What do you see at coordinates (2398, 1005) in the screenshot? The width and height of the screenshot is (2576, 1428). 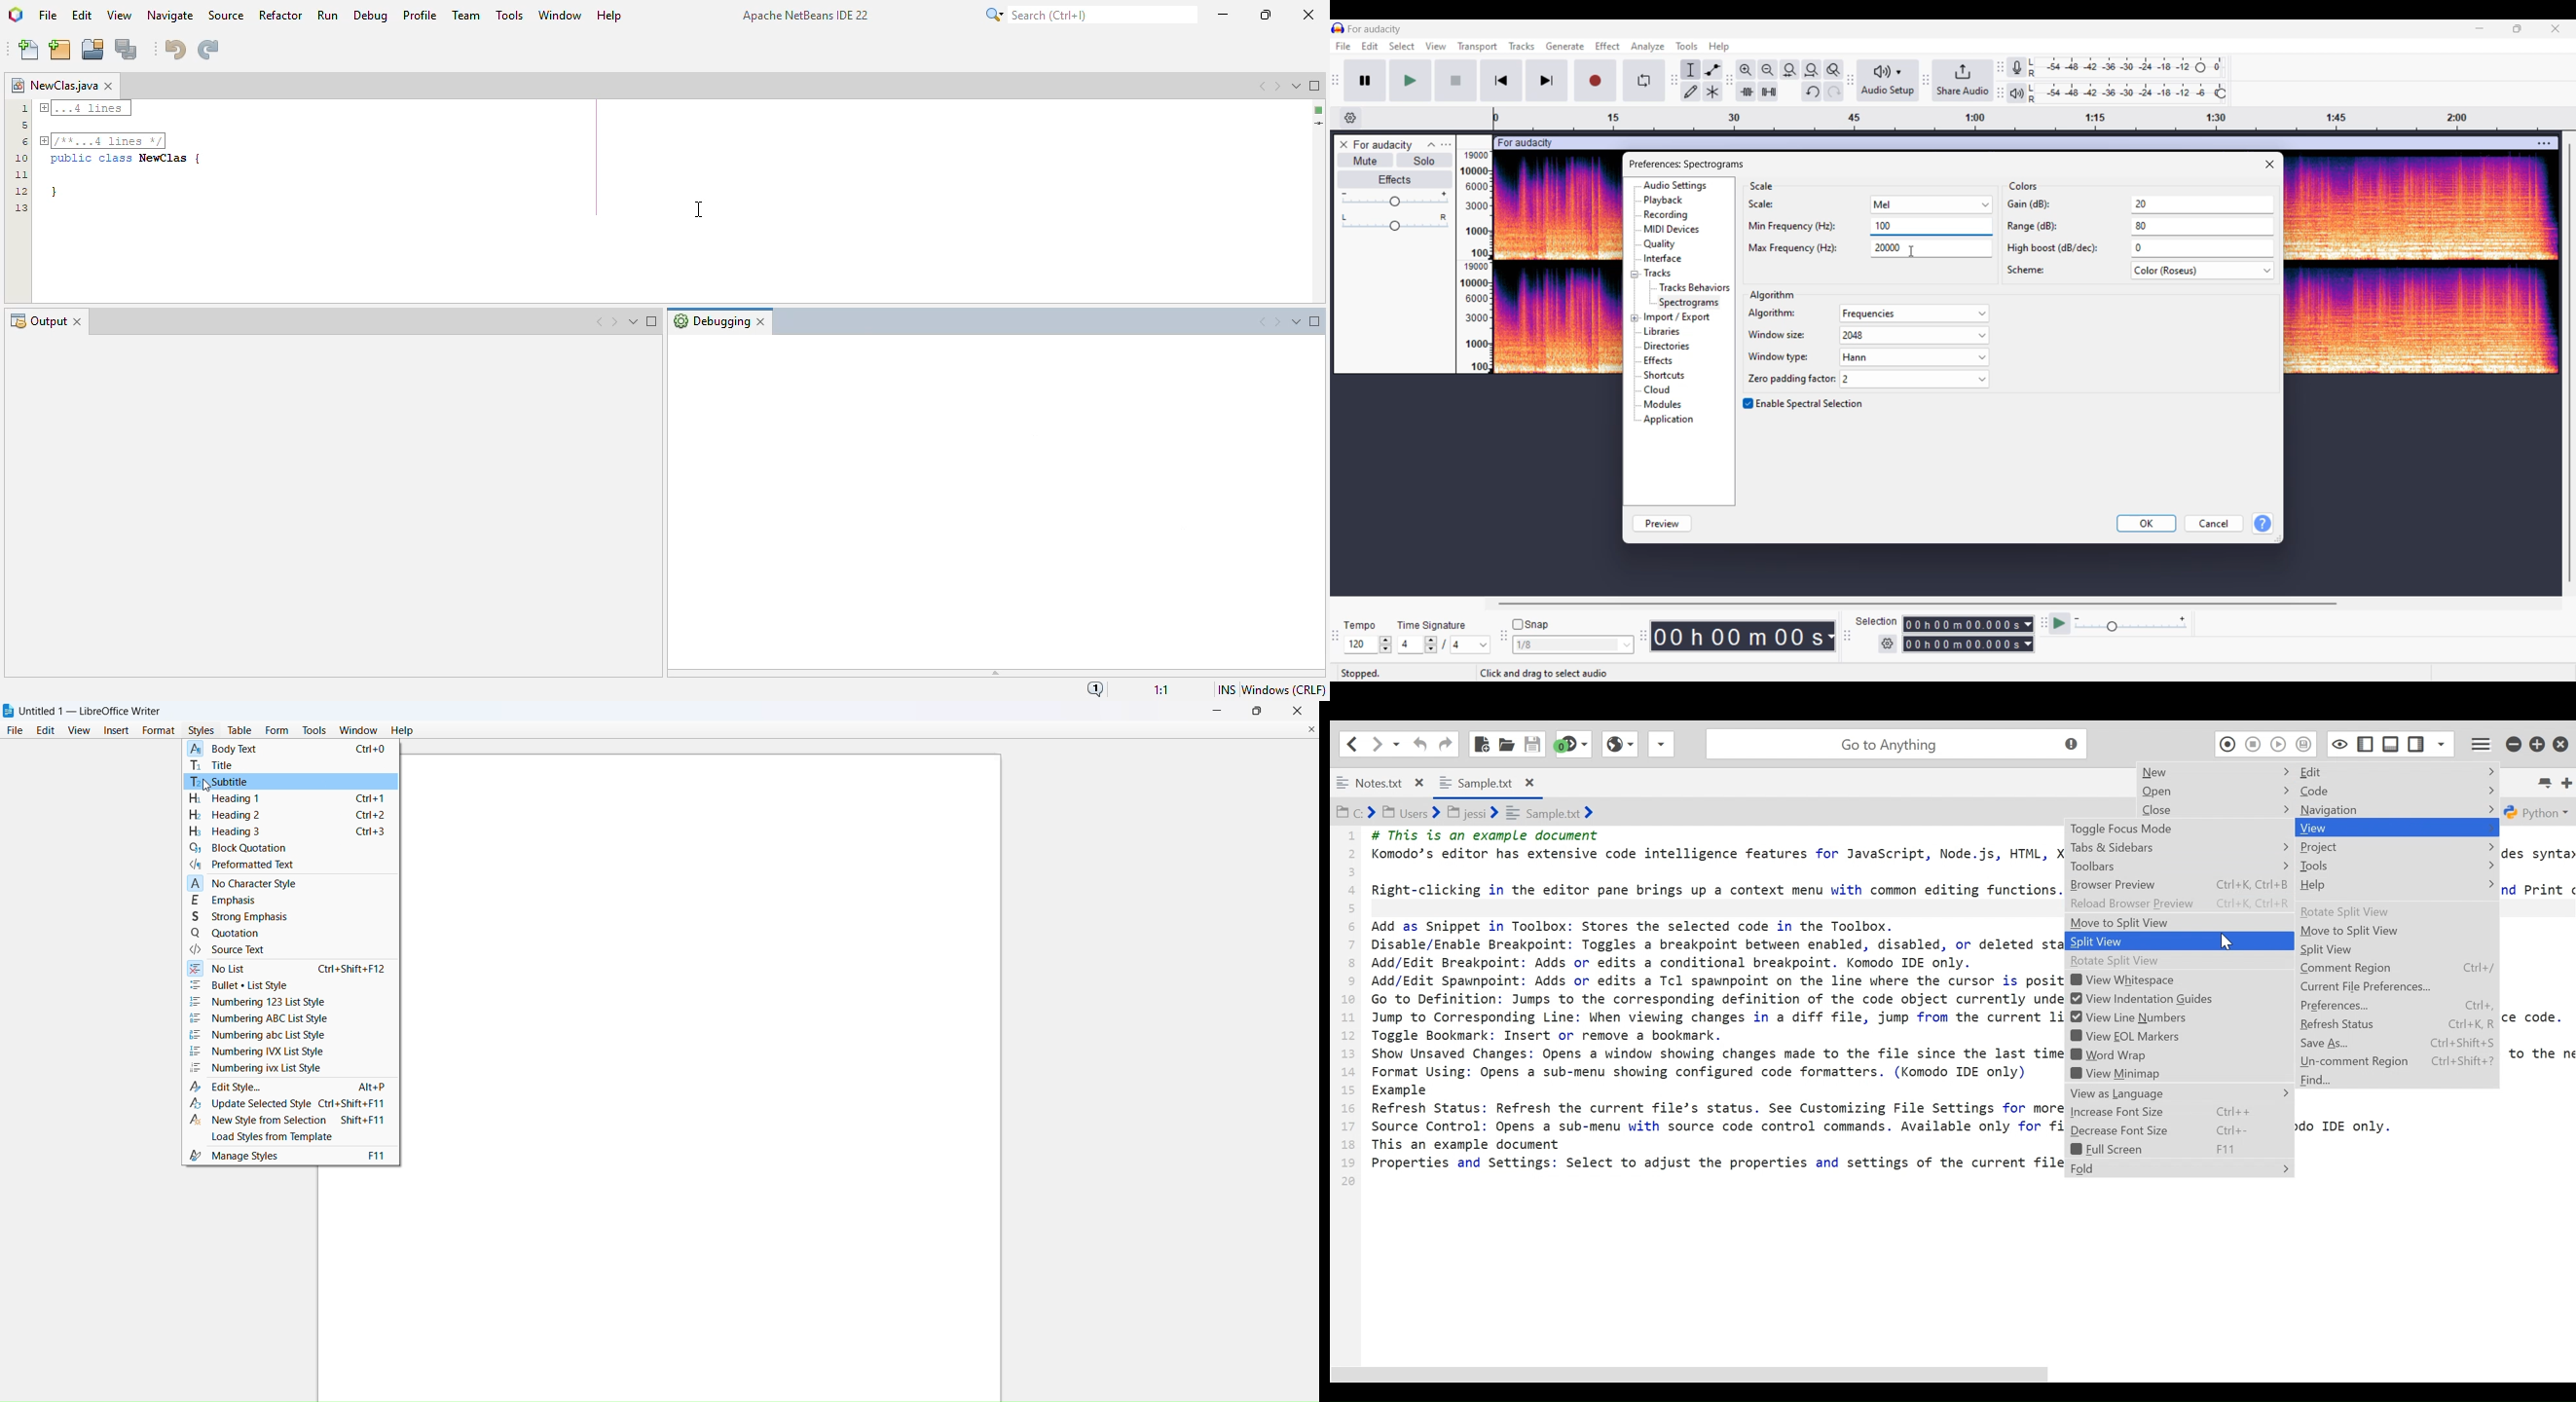 I see `Preferences... Ctrl+,` at bounding box center [2398, 1005].